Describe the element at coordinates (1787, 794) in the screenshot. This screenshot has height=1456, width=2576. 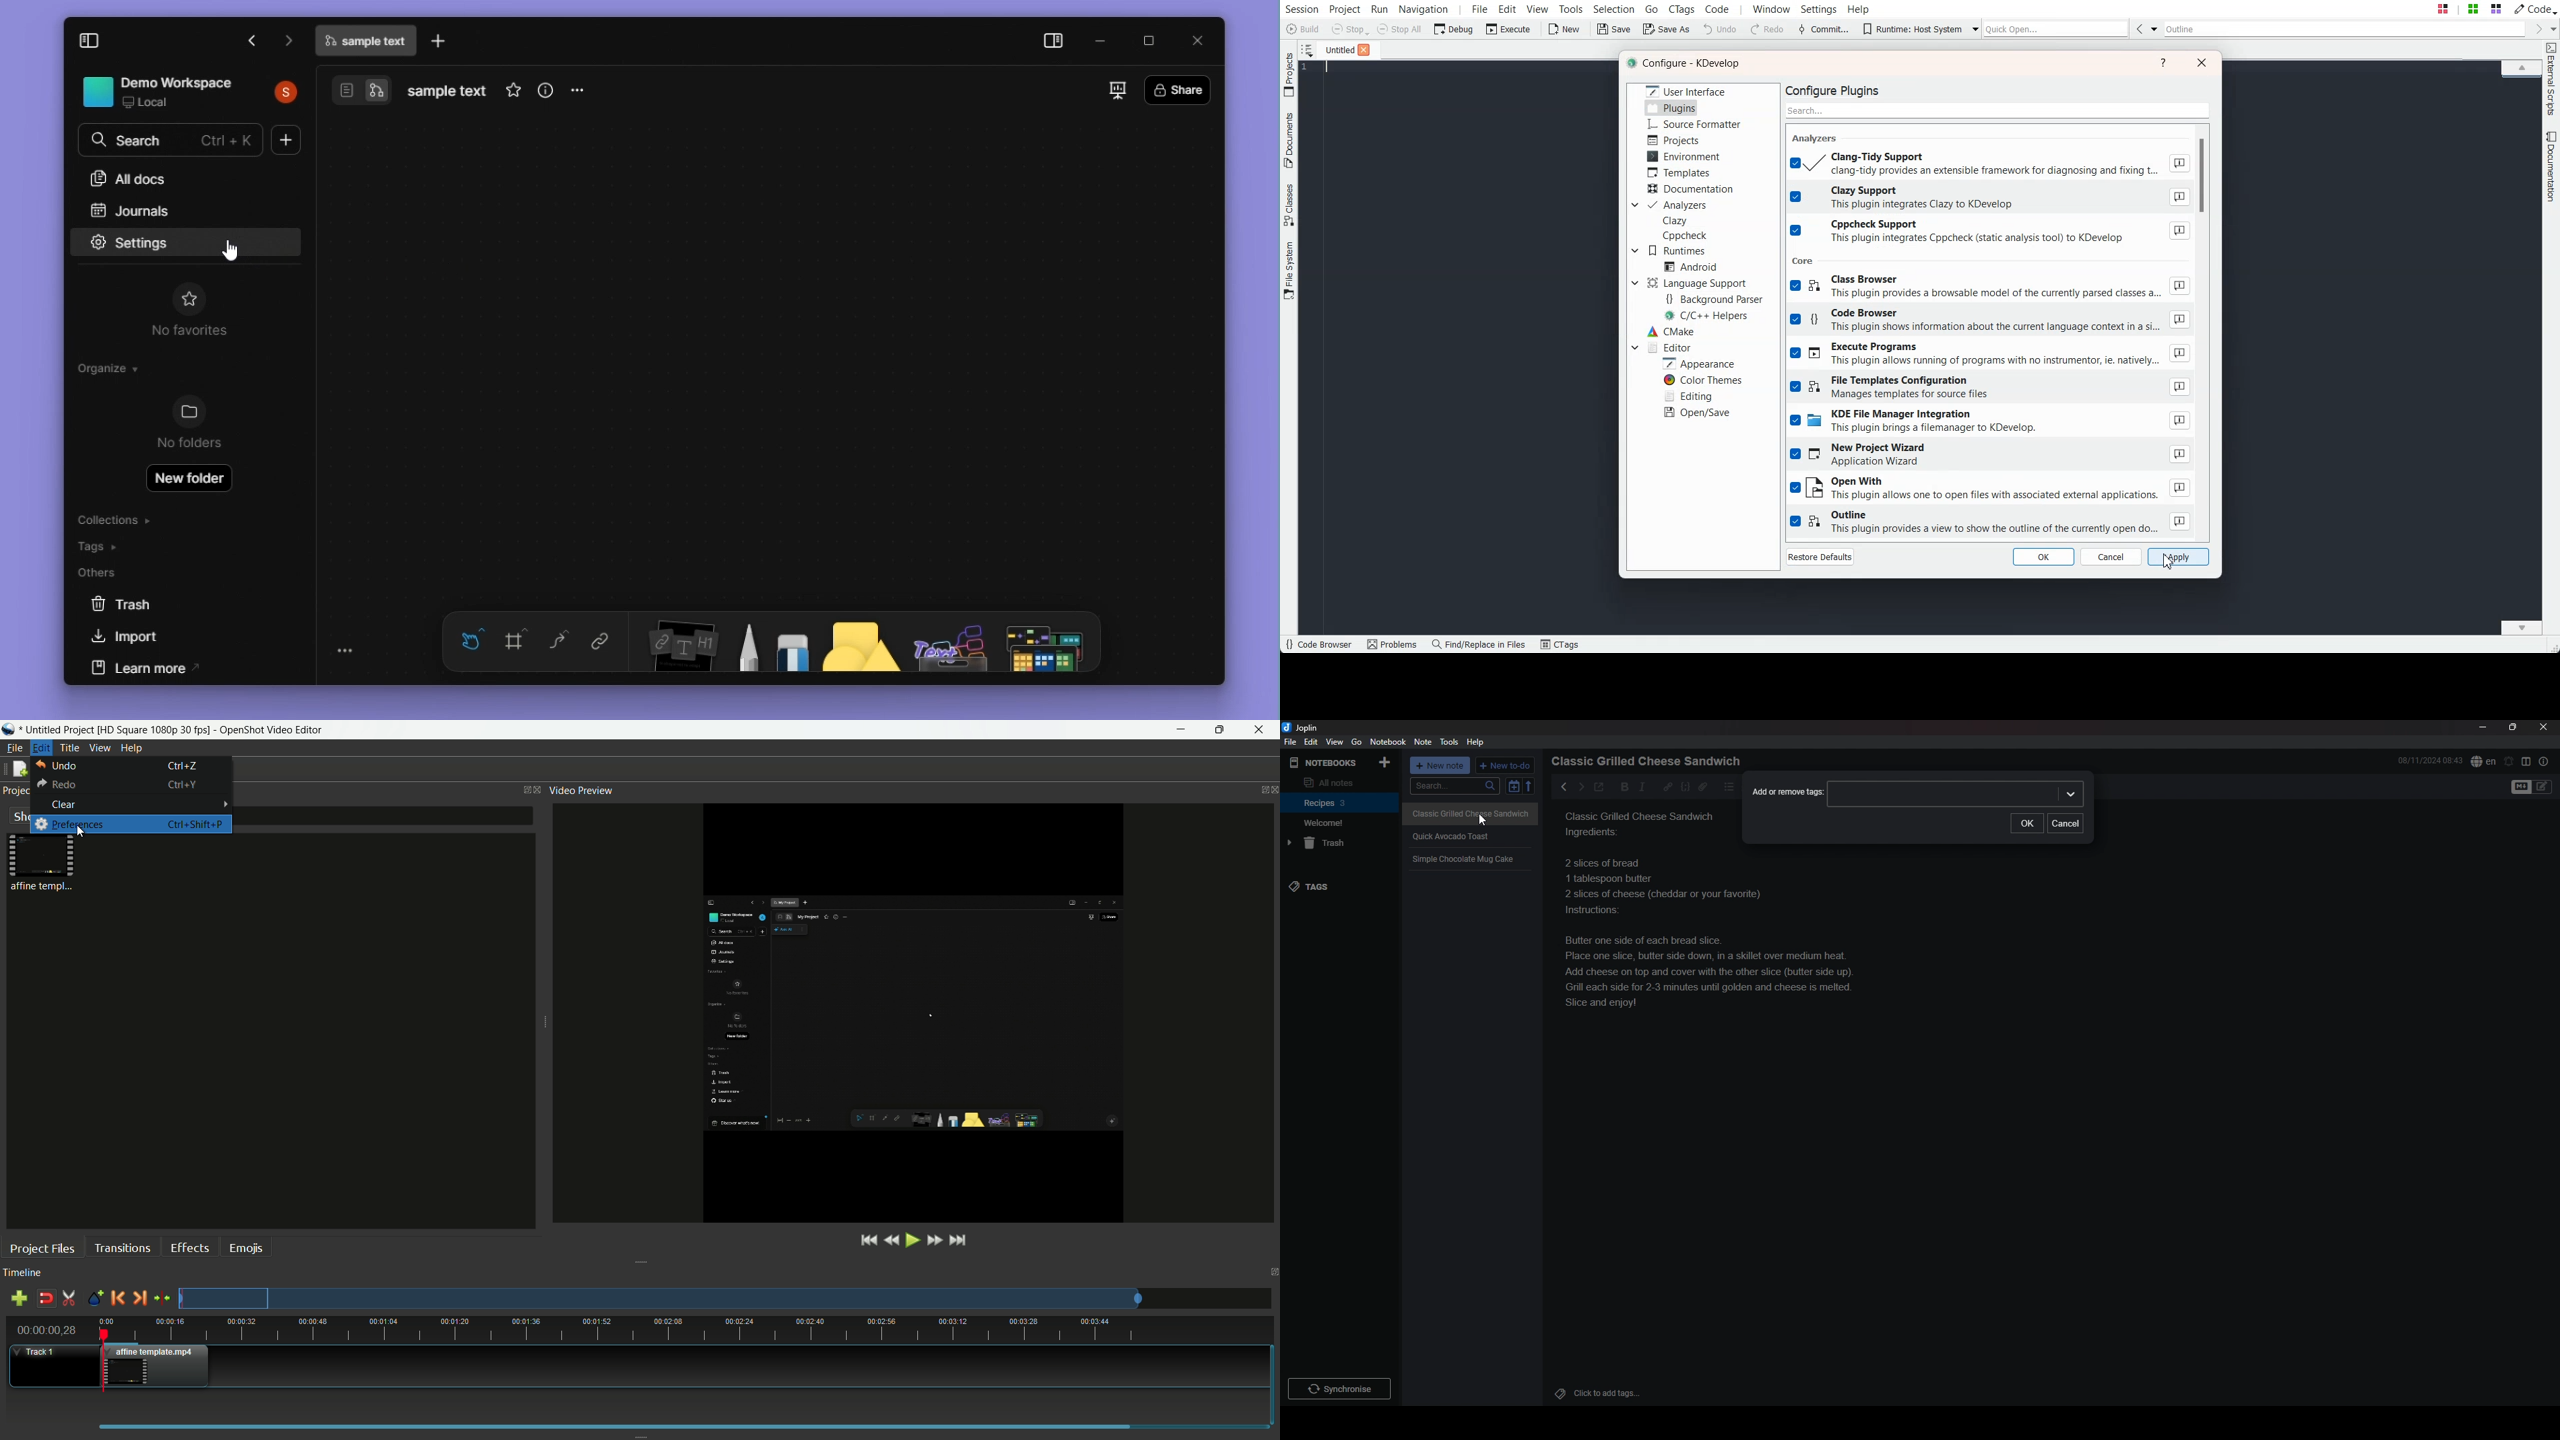
I see `Add of remove tags:` at that location.